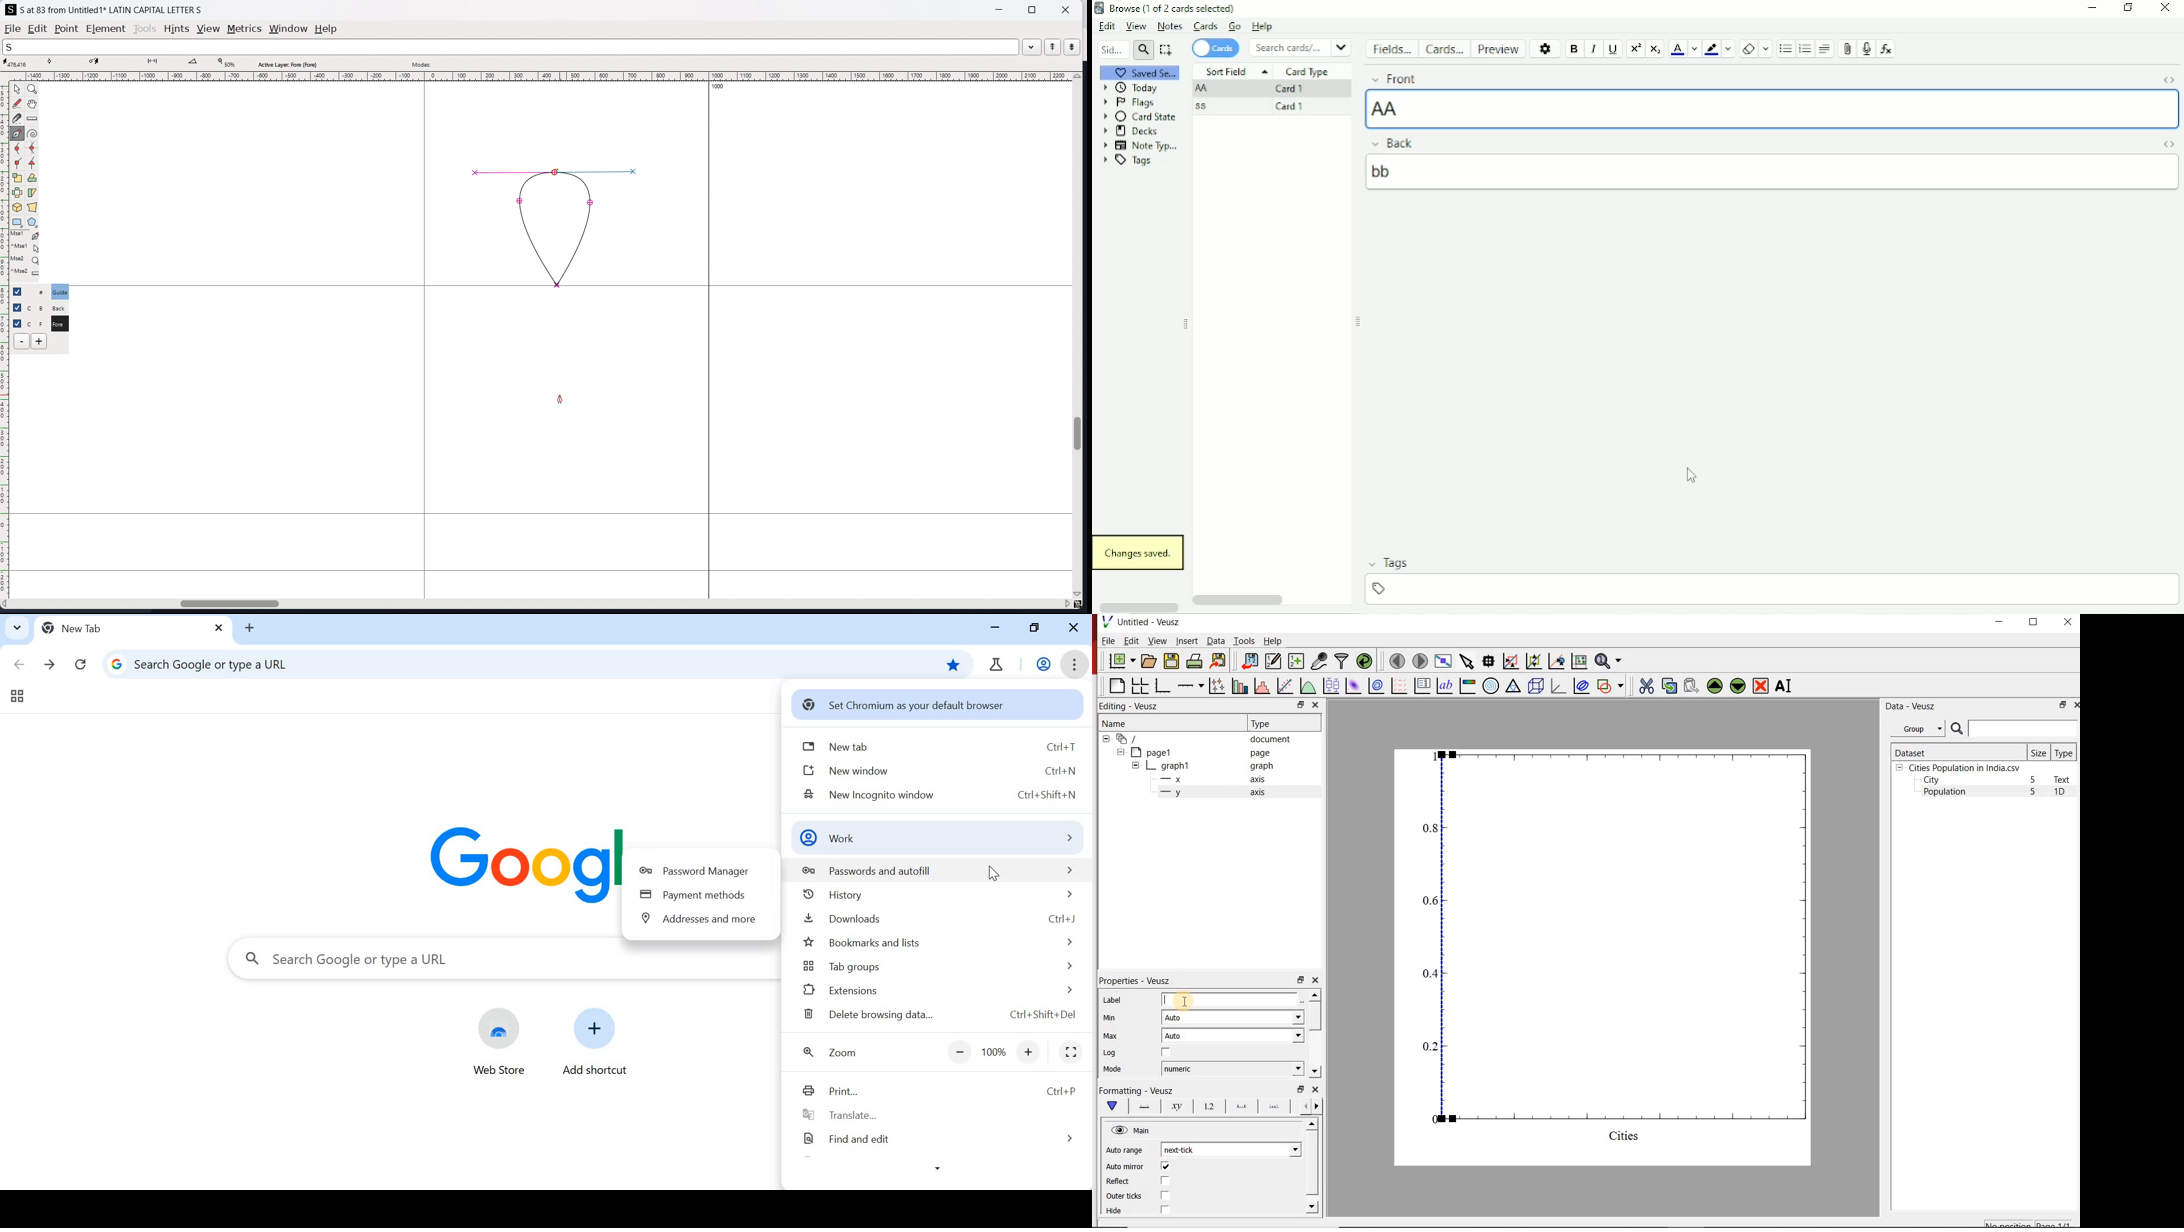 This screenshot has width=2184, height=1232. I want to click on Attach picture/audio/video, so click(1847, 50).